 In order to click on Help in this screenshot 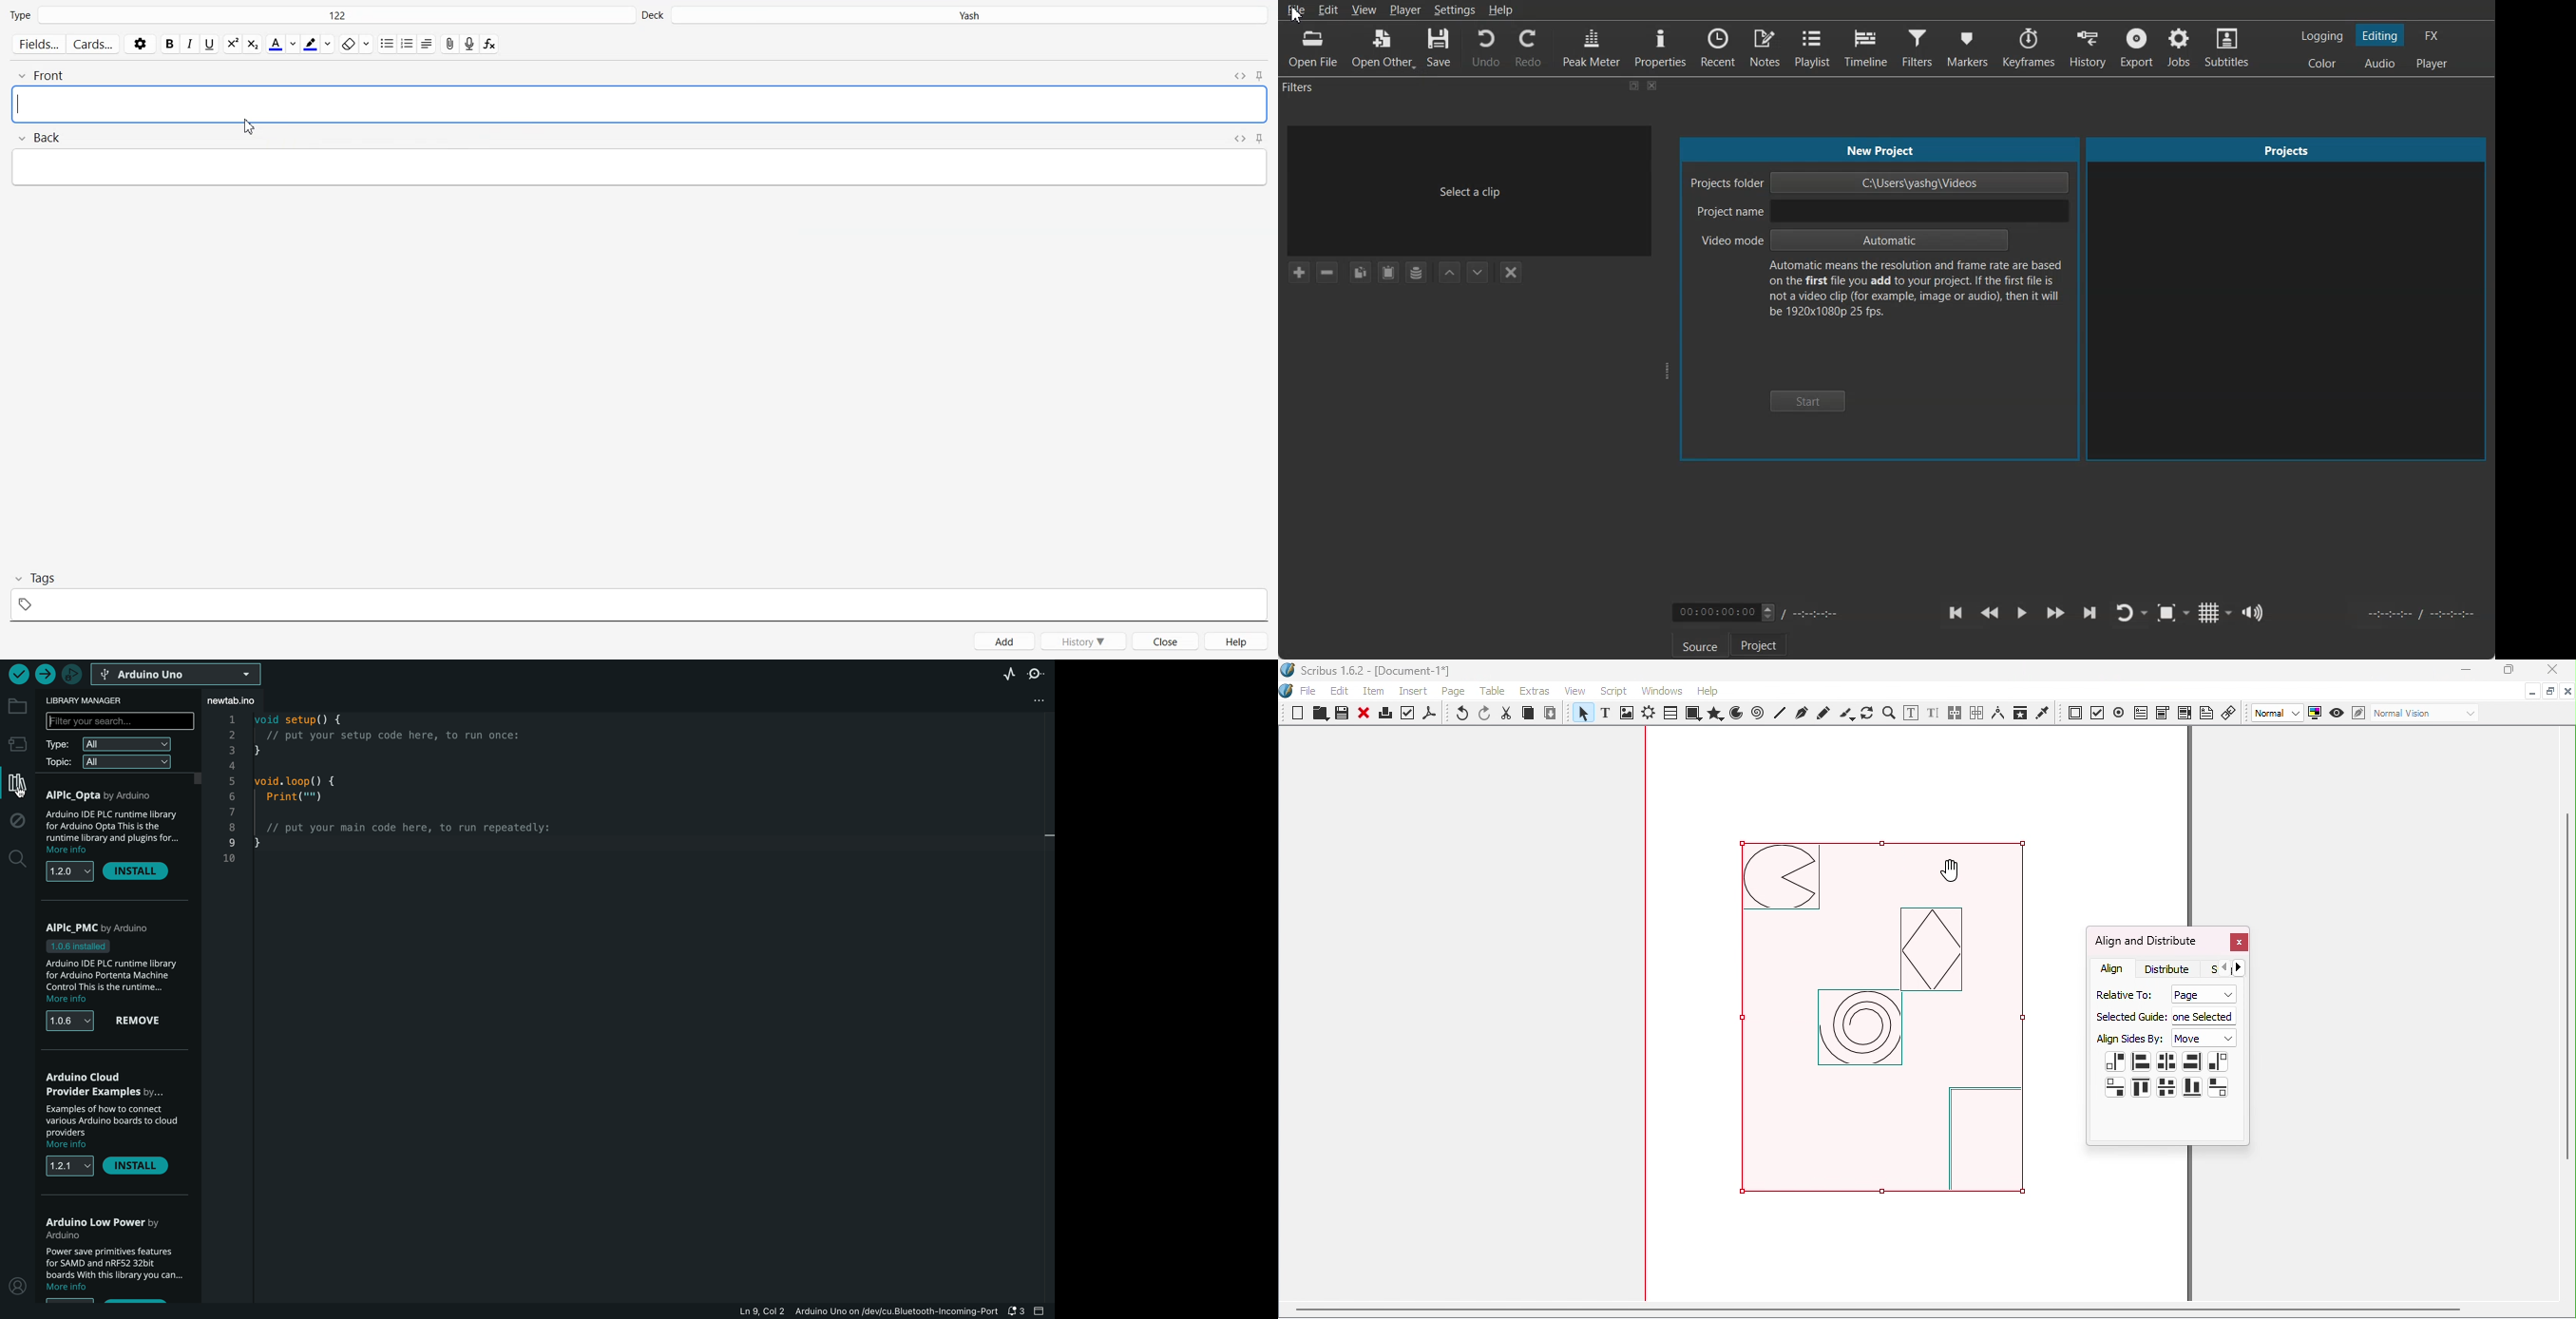, I will do `click(1238, 641)`.